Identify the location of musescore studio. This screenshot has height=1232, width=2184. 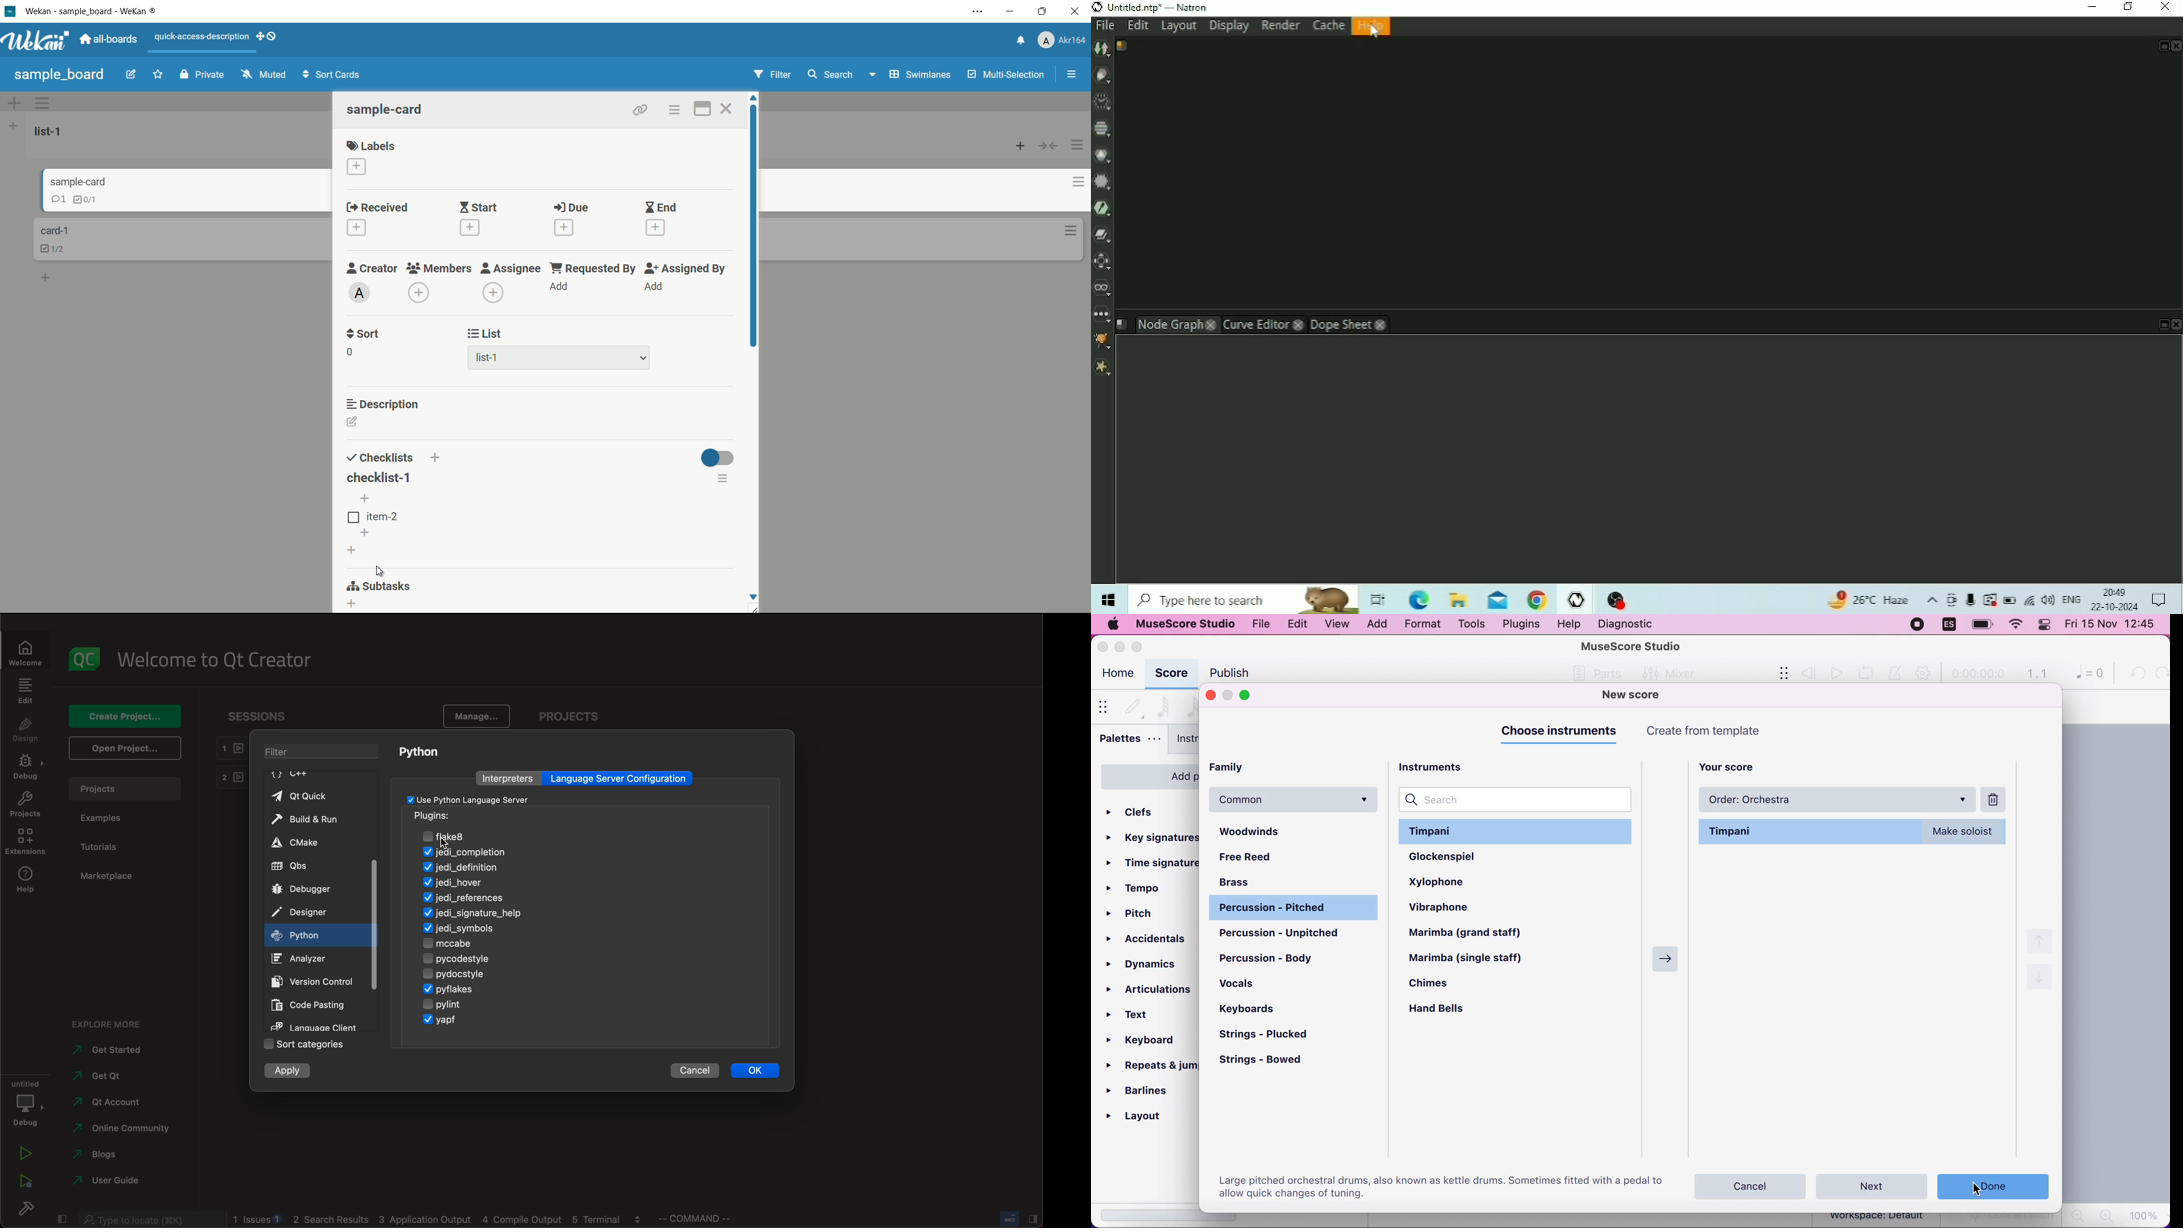
(1186, 624).